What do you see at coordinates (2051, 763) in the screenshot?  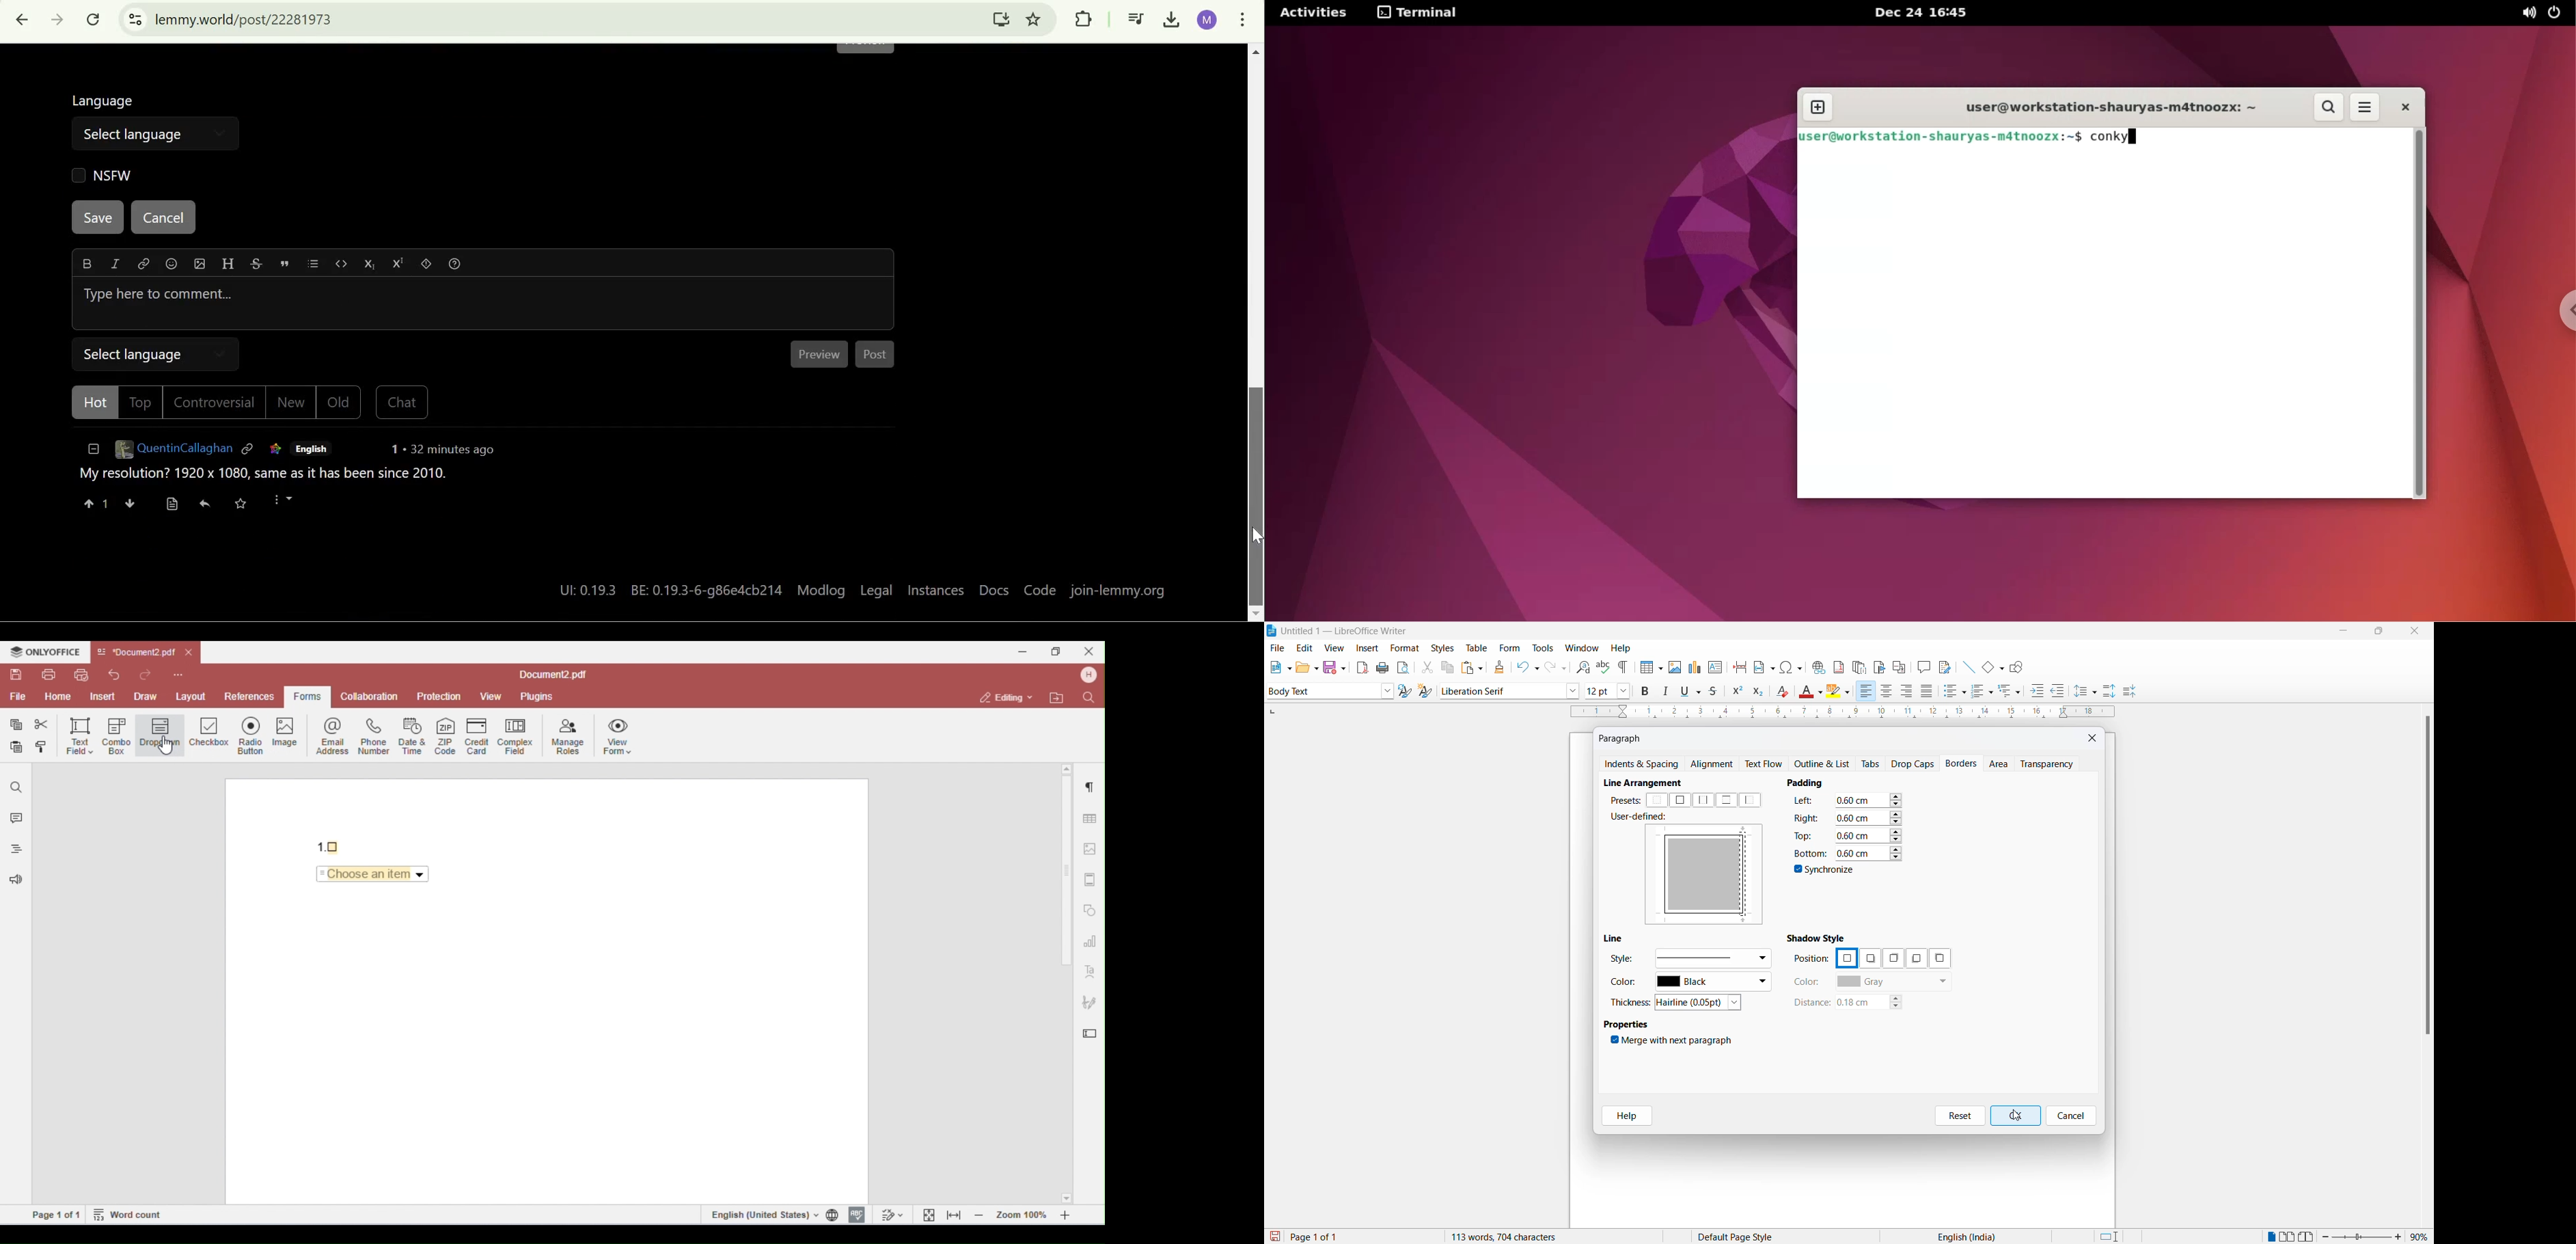 I see `transparency` at bounding box center [2051, 763].